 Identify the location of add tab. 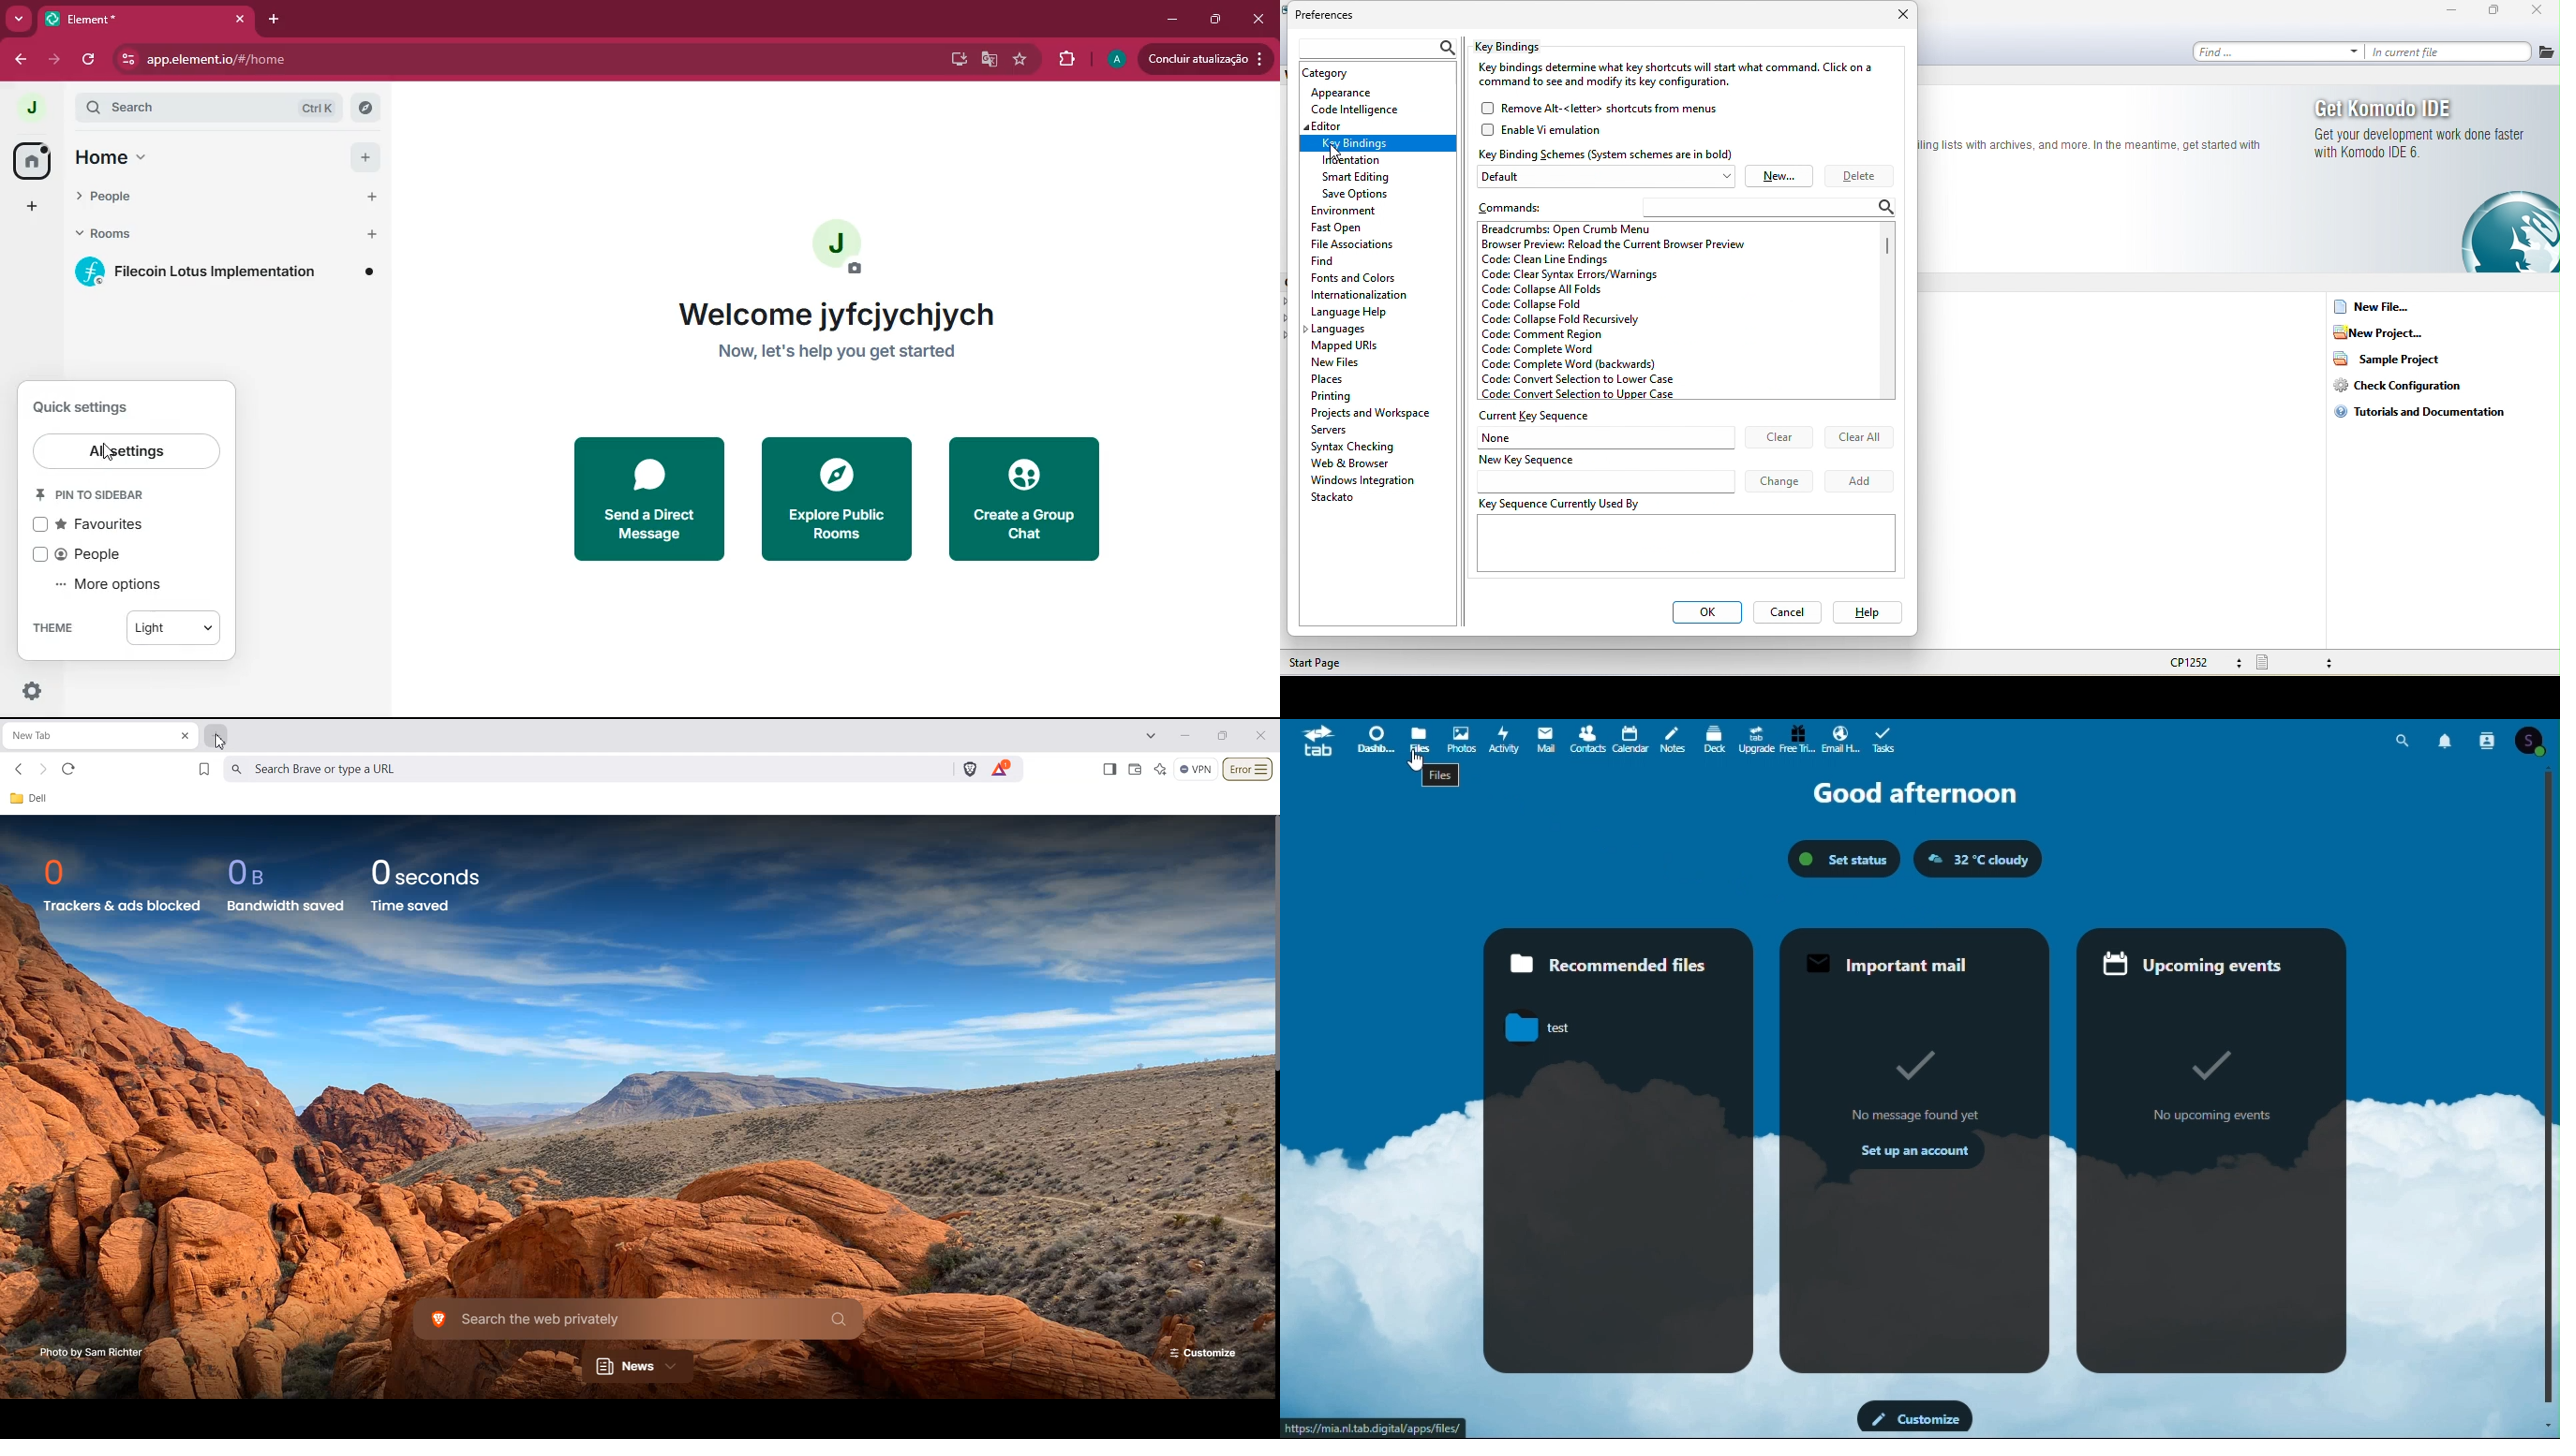
(269, 20).